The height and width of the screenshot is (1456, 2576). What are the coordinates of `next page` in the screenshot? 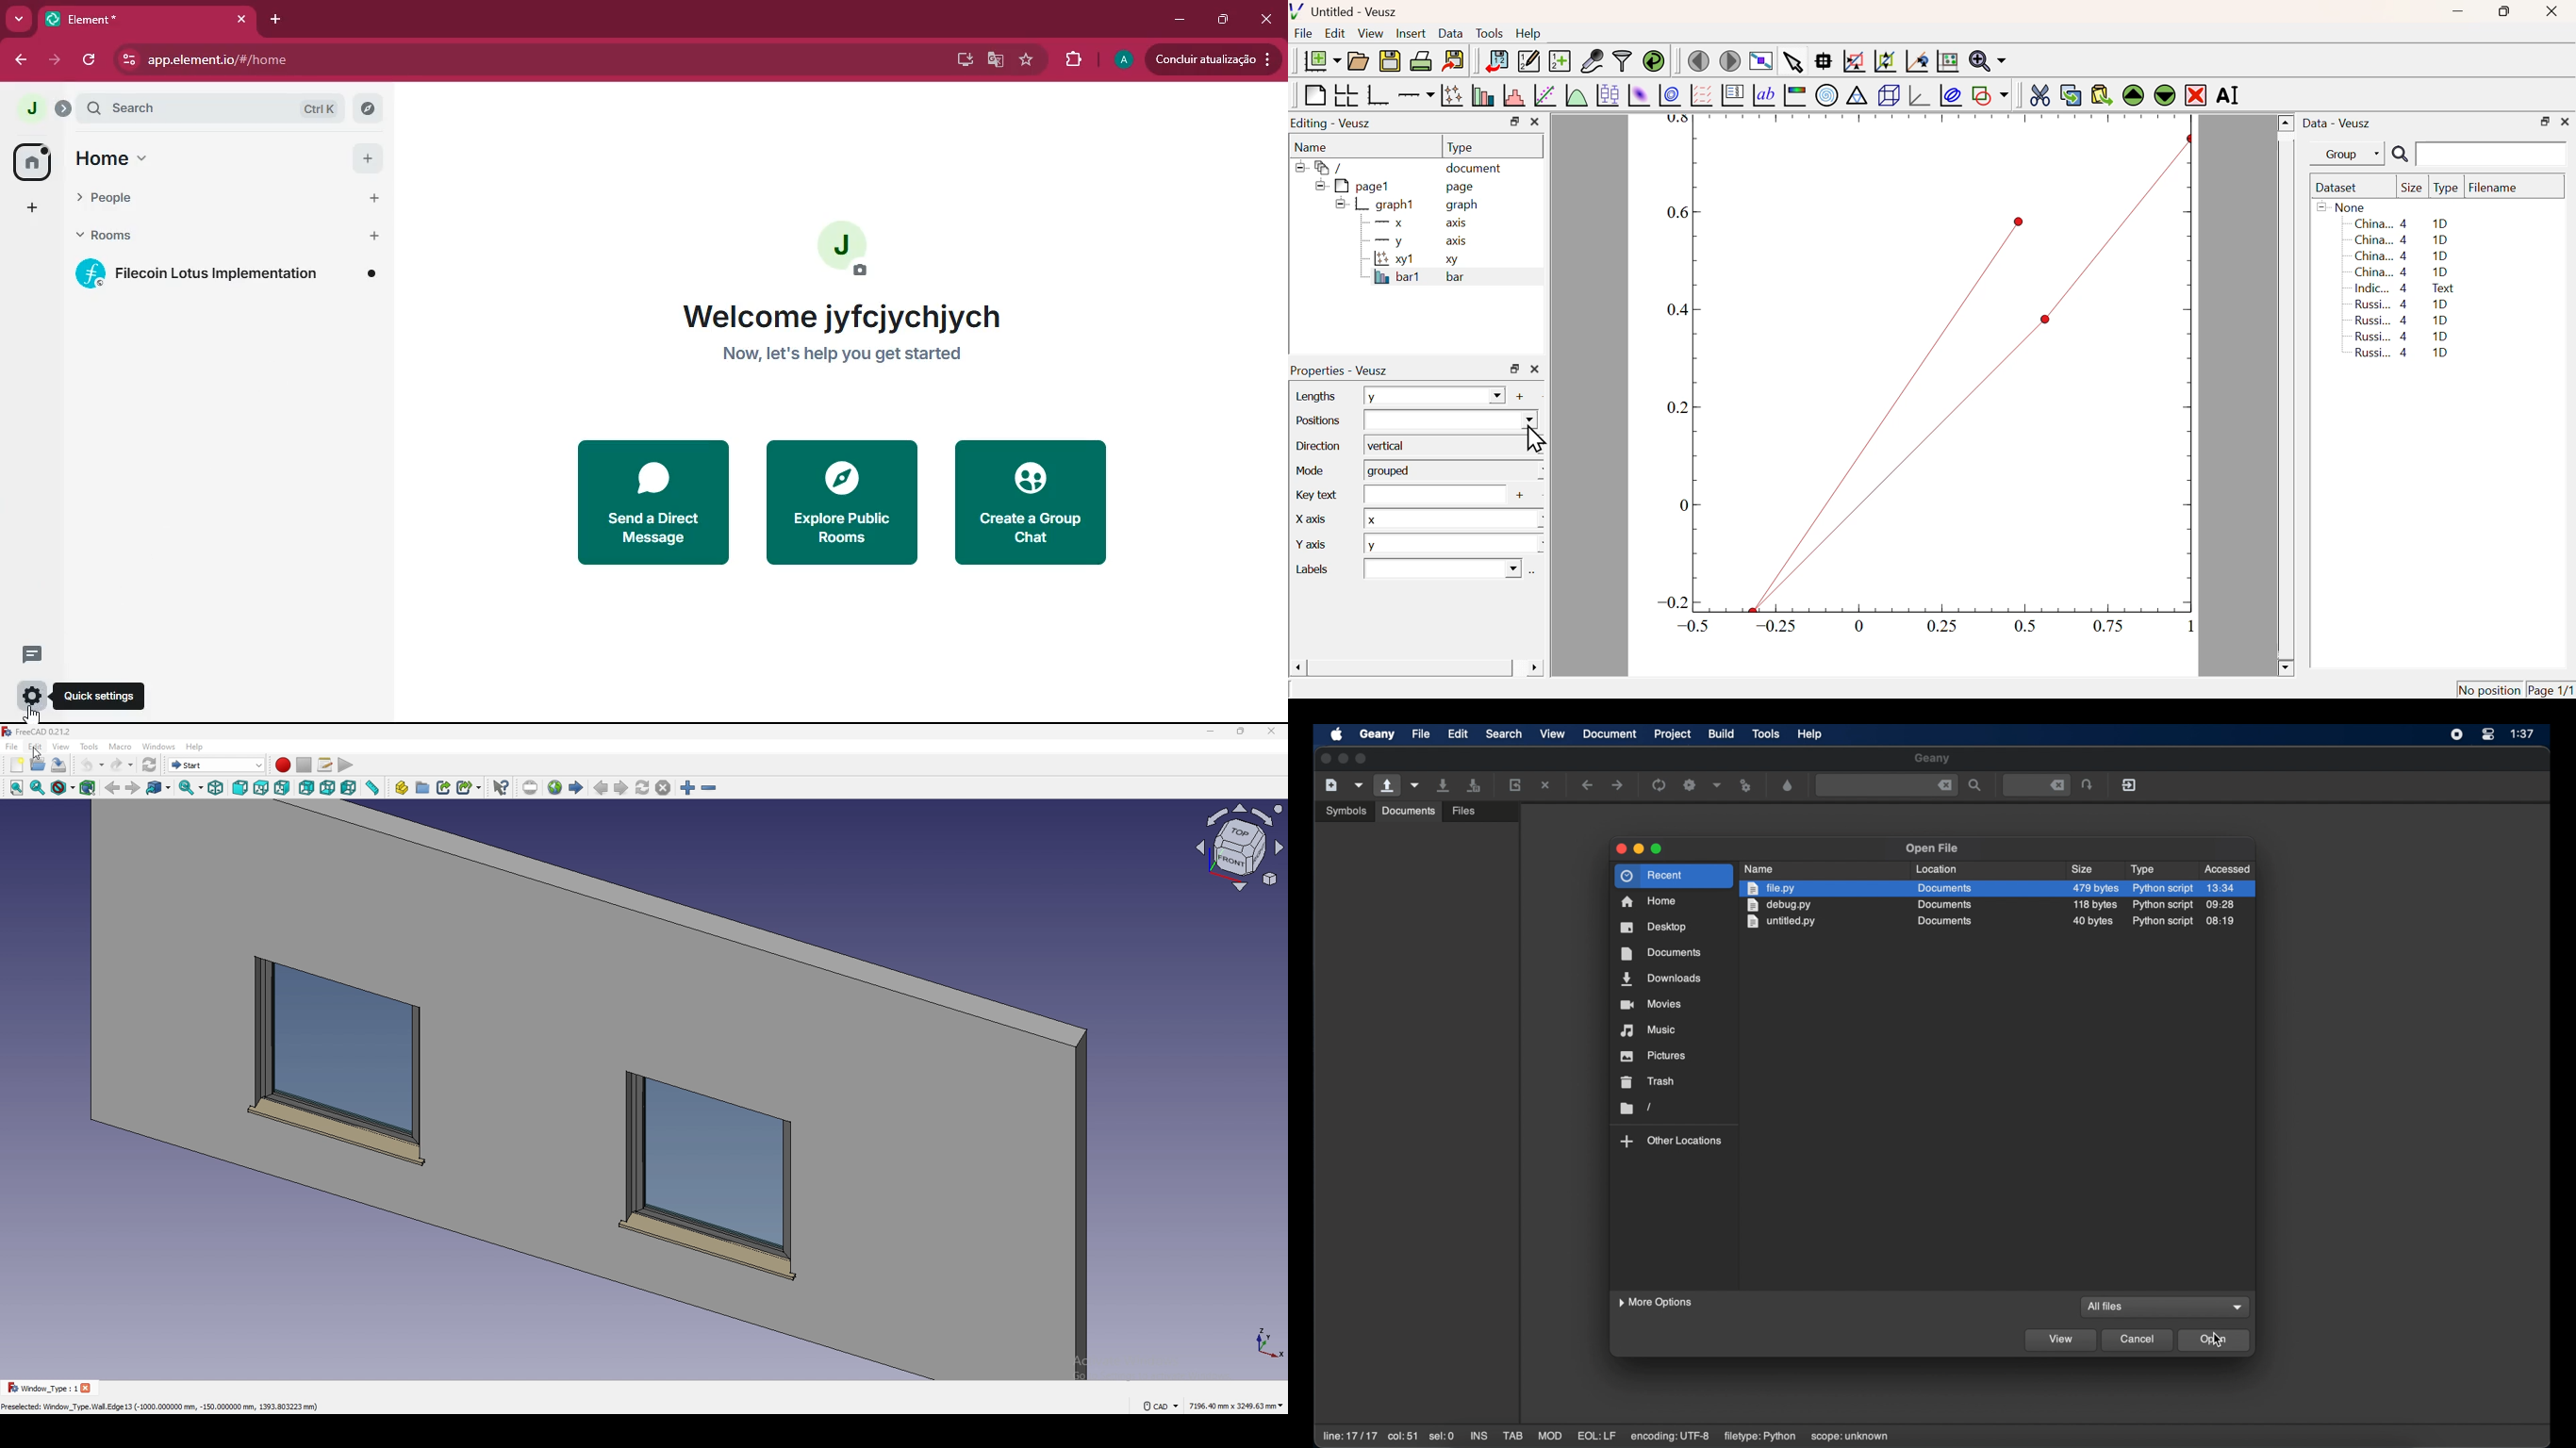 It's located at (621, 789).